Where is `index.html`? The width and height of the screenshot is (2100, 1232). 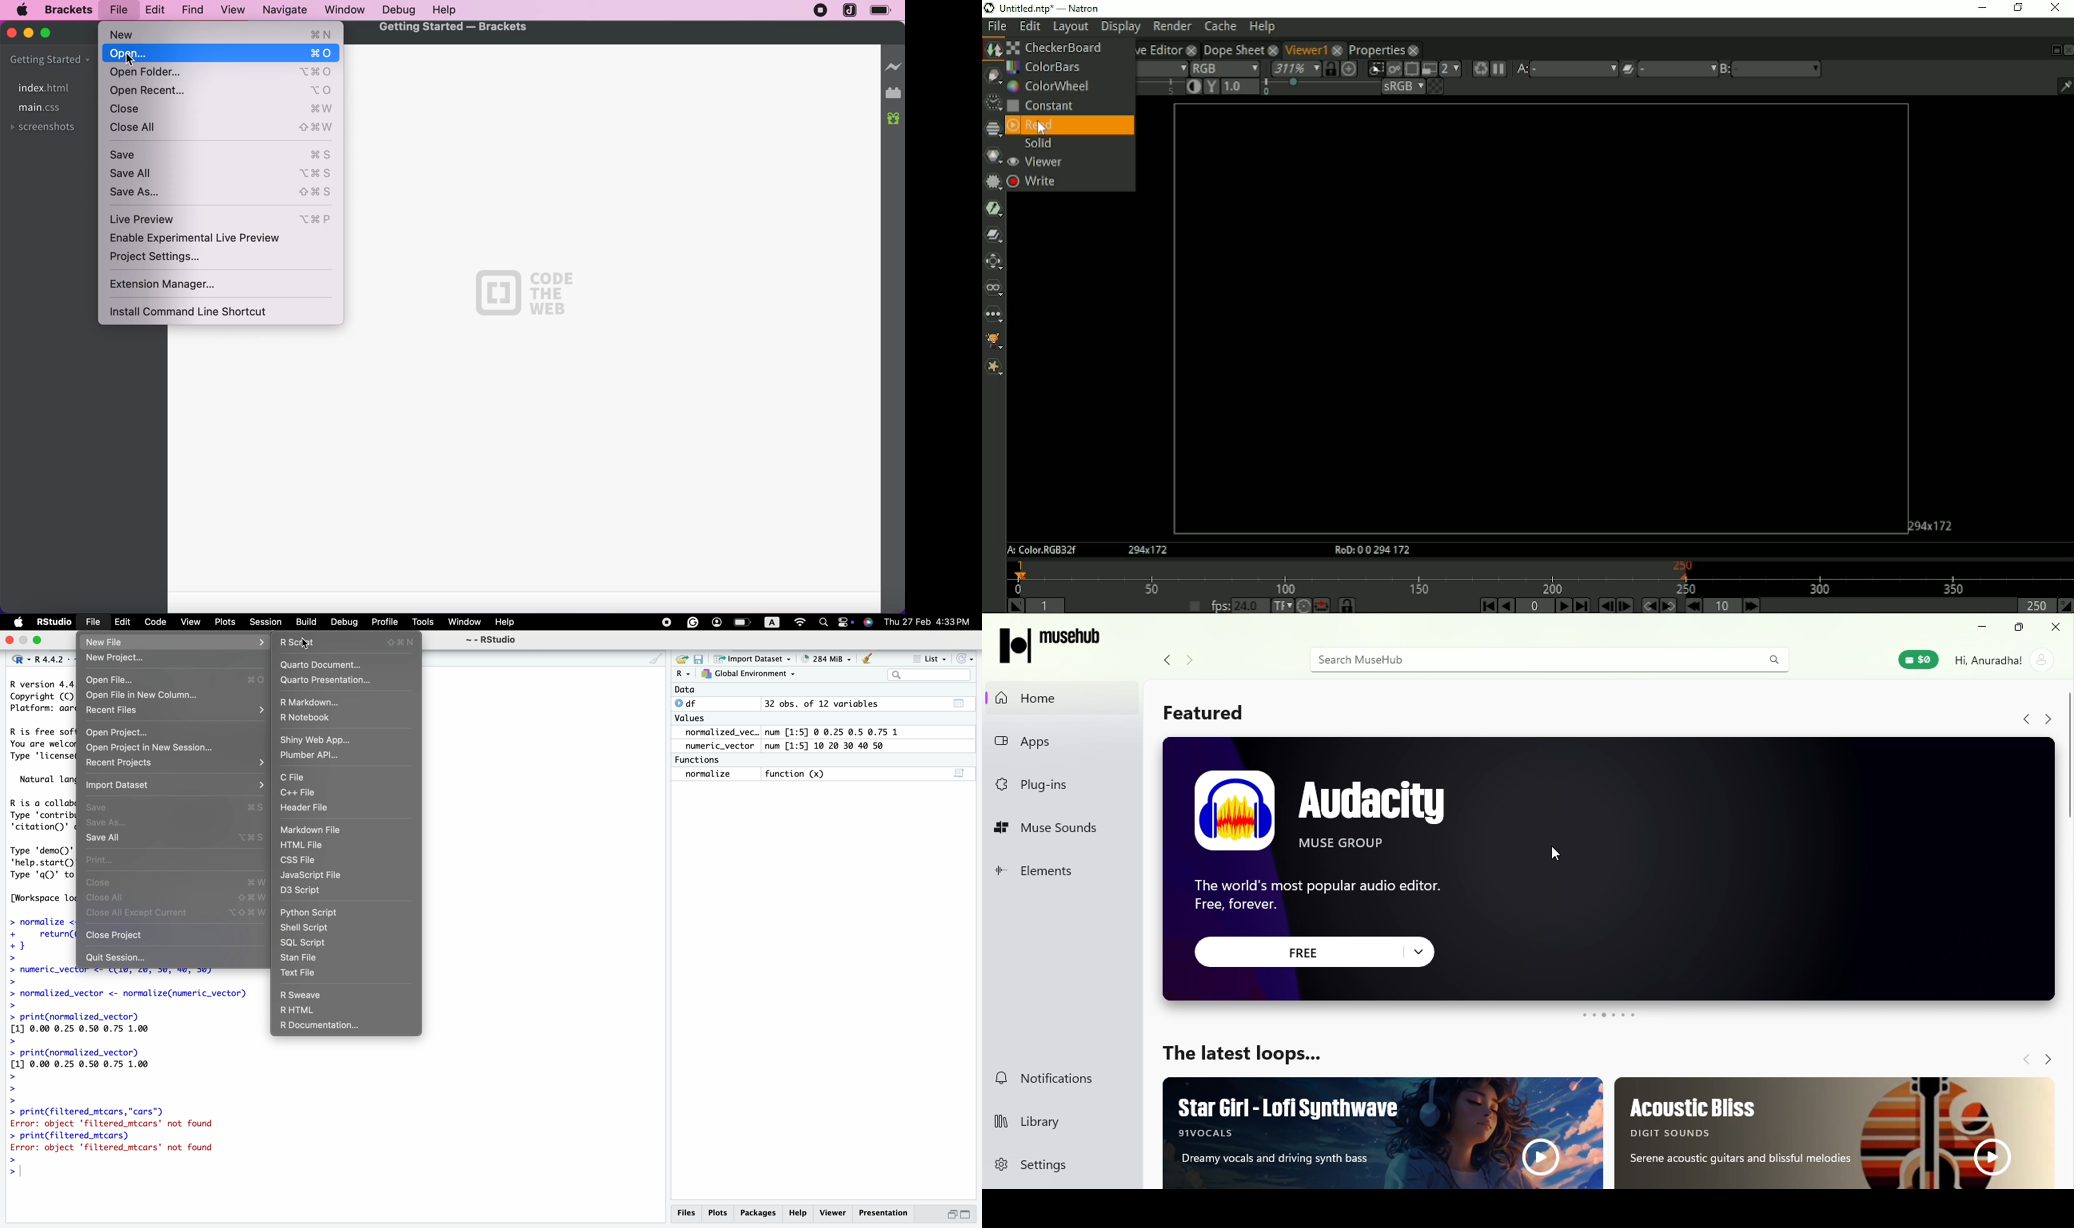 index.html is located at coordinates (44, 88).